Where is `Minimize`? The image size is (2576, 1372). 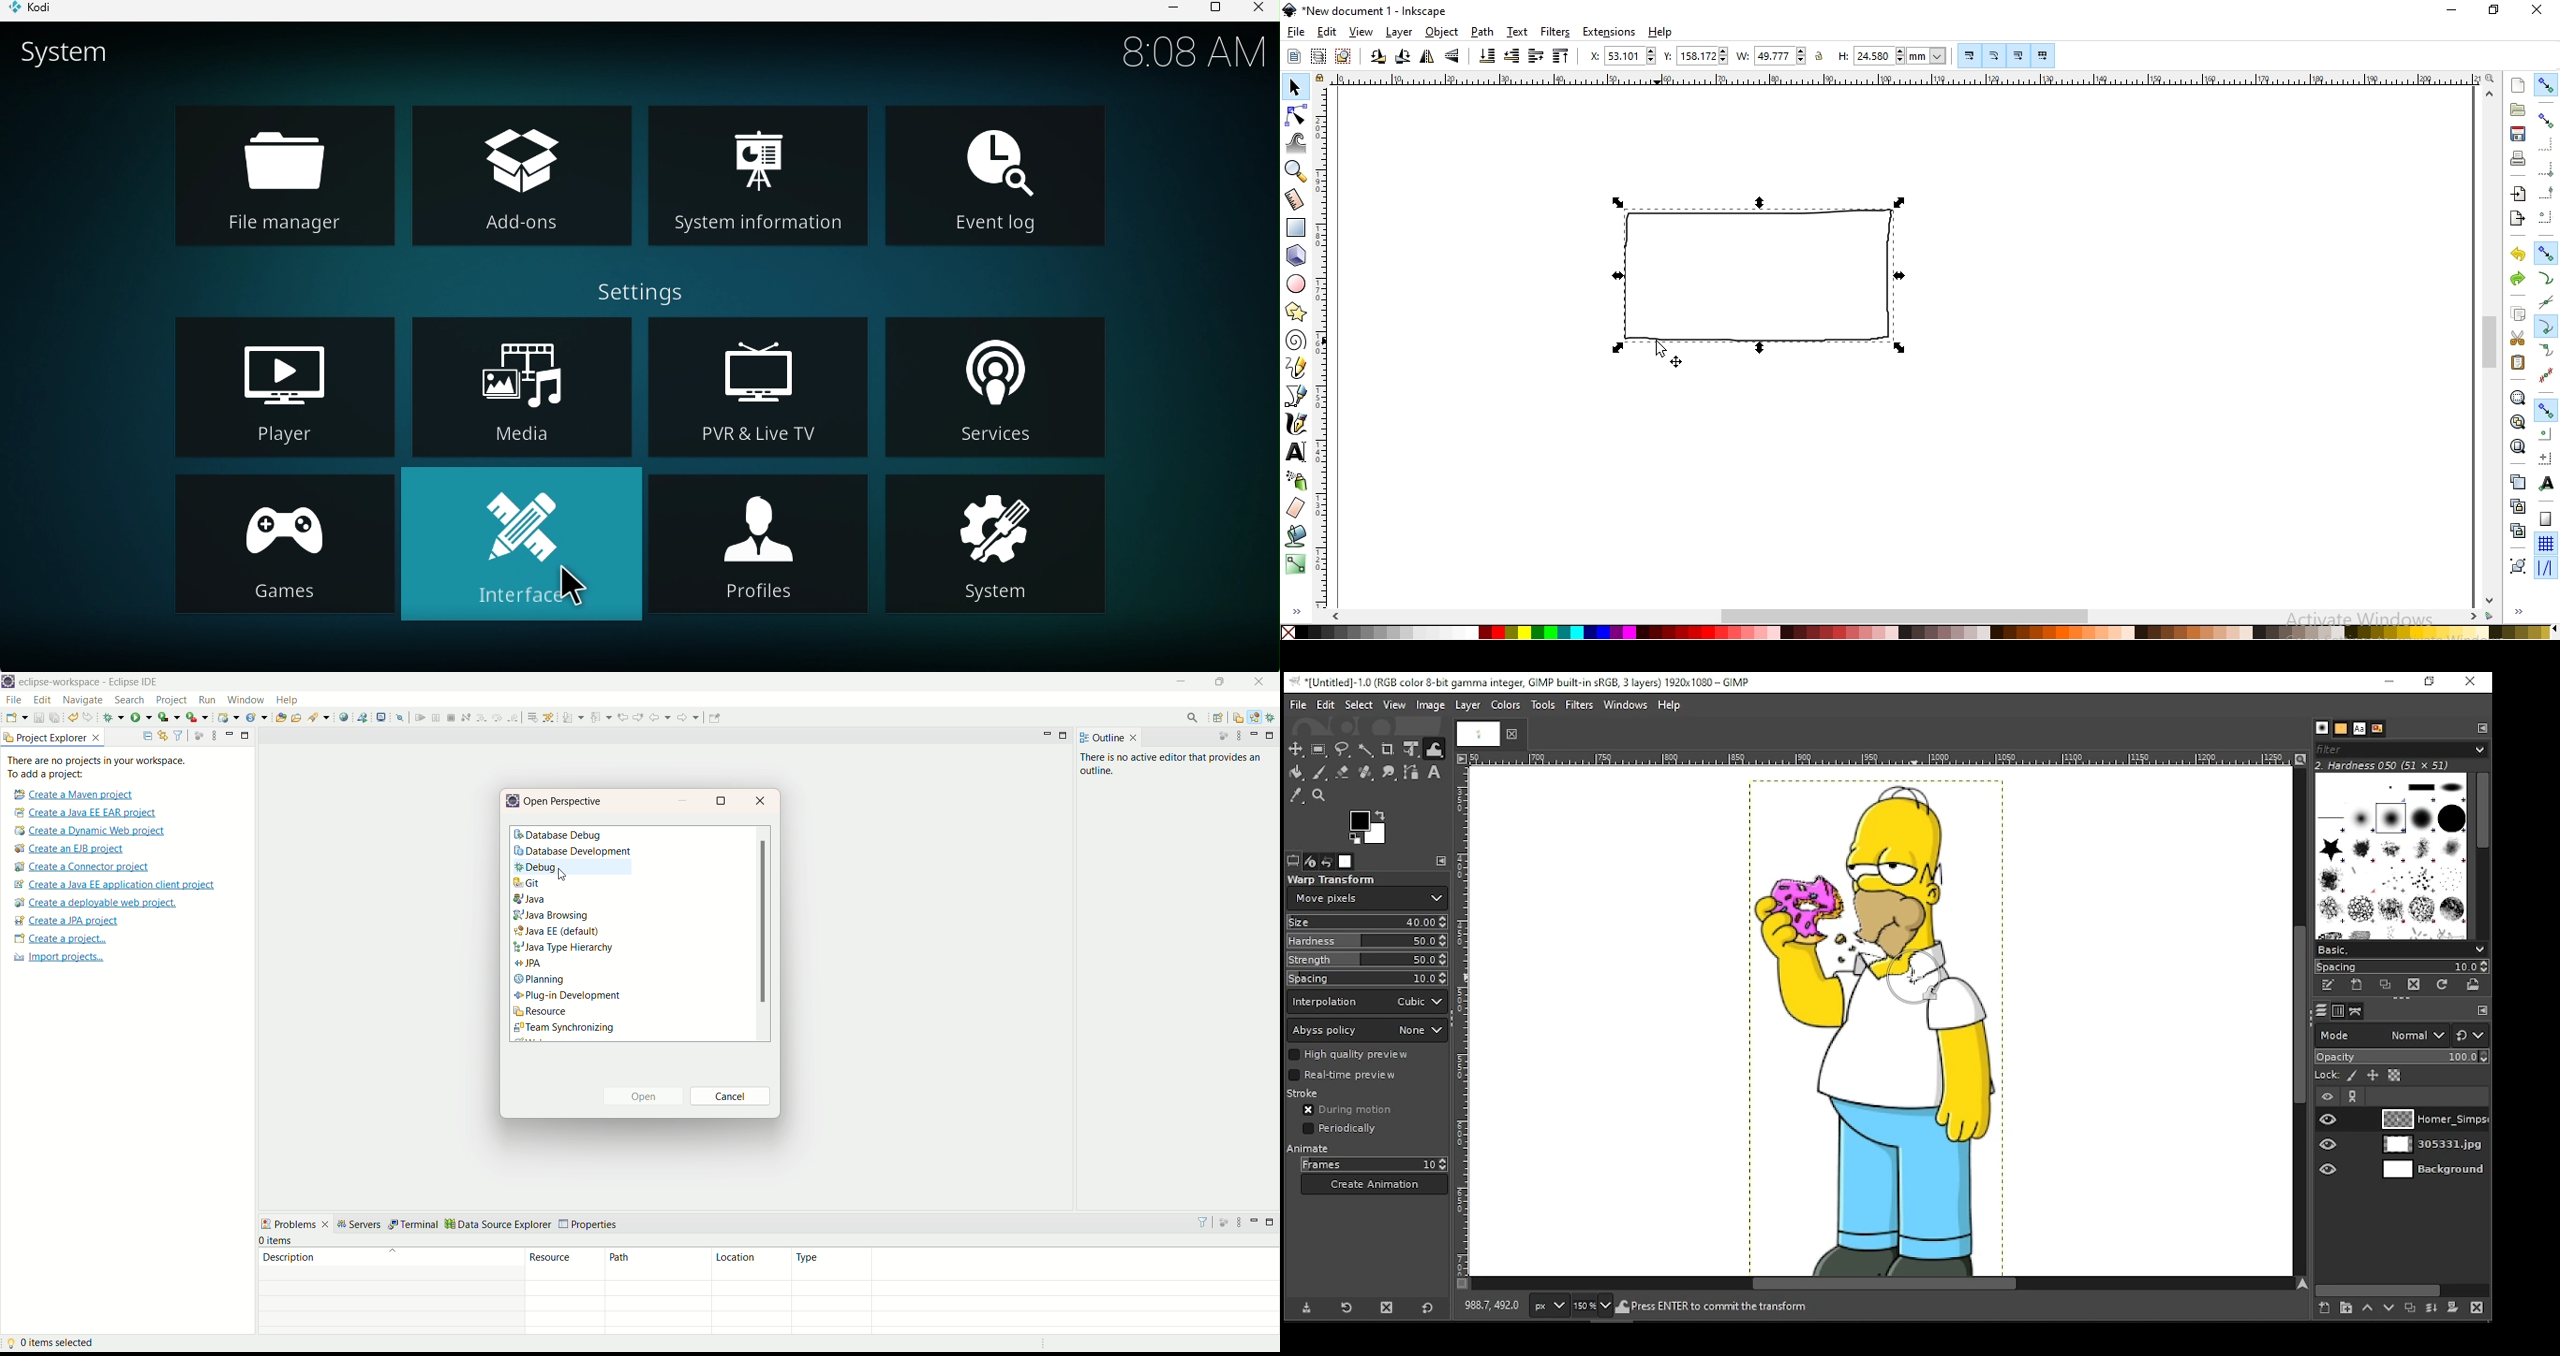
Minimize is located at coordinates (1165, 10).